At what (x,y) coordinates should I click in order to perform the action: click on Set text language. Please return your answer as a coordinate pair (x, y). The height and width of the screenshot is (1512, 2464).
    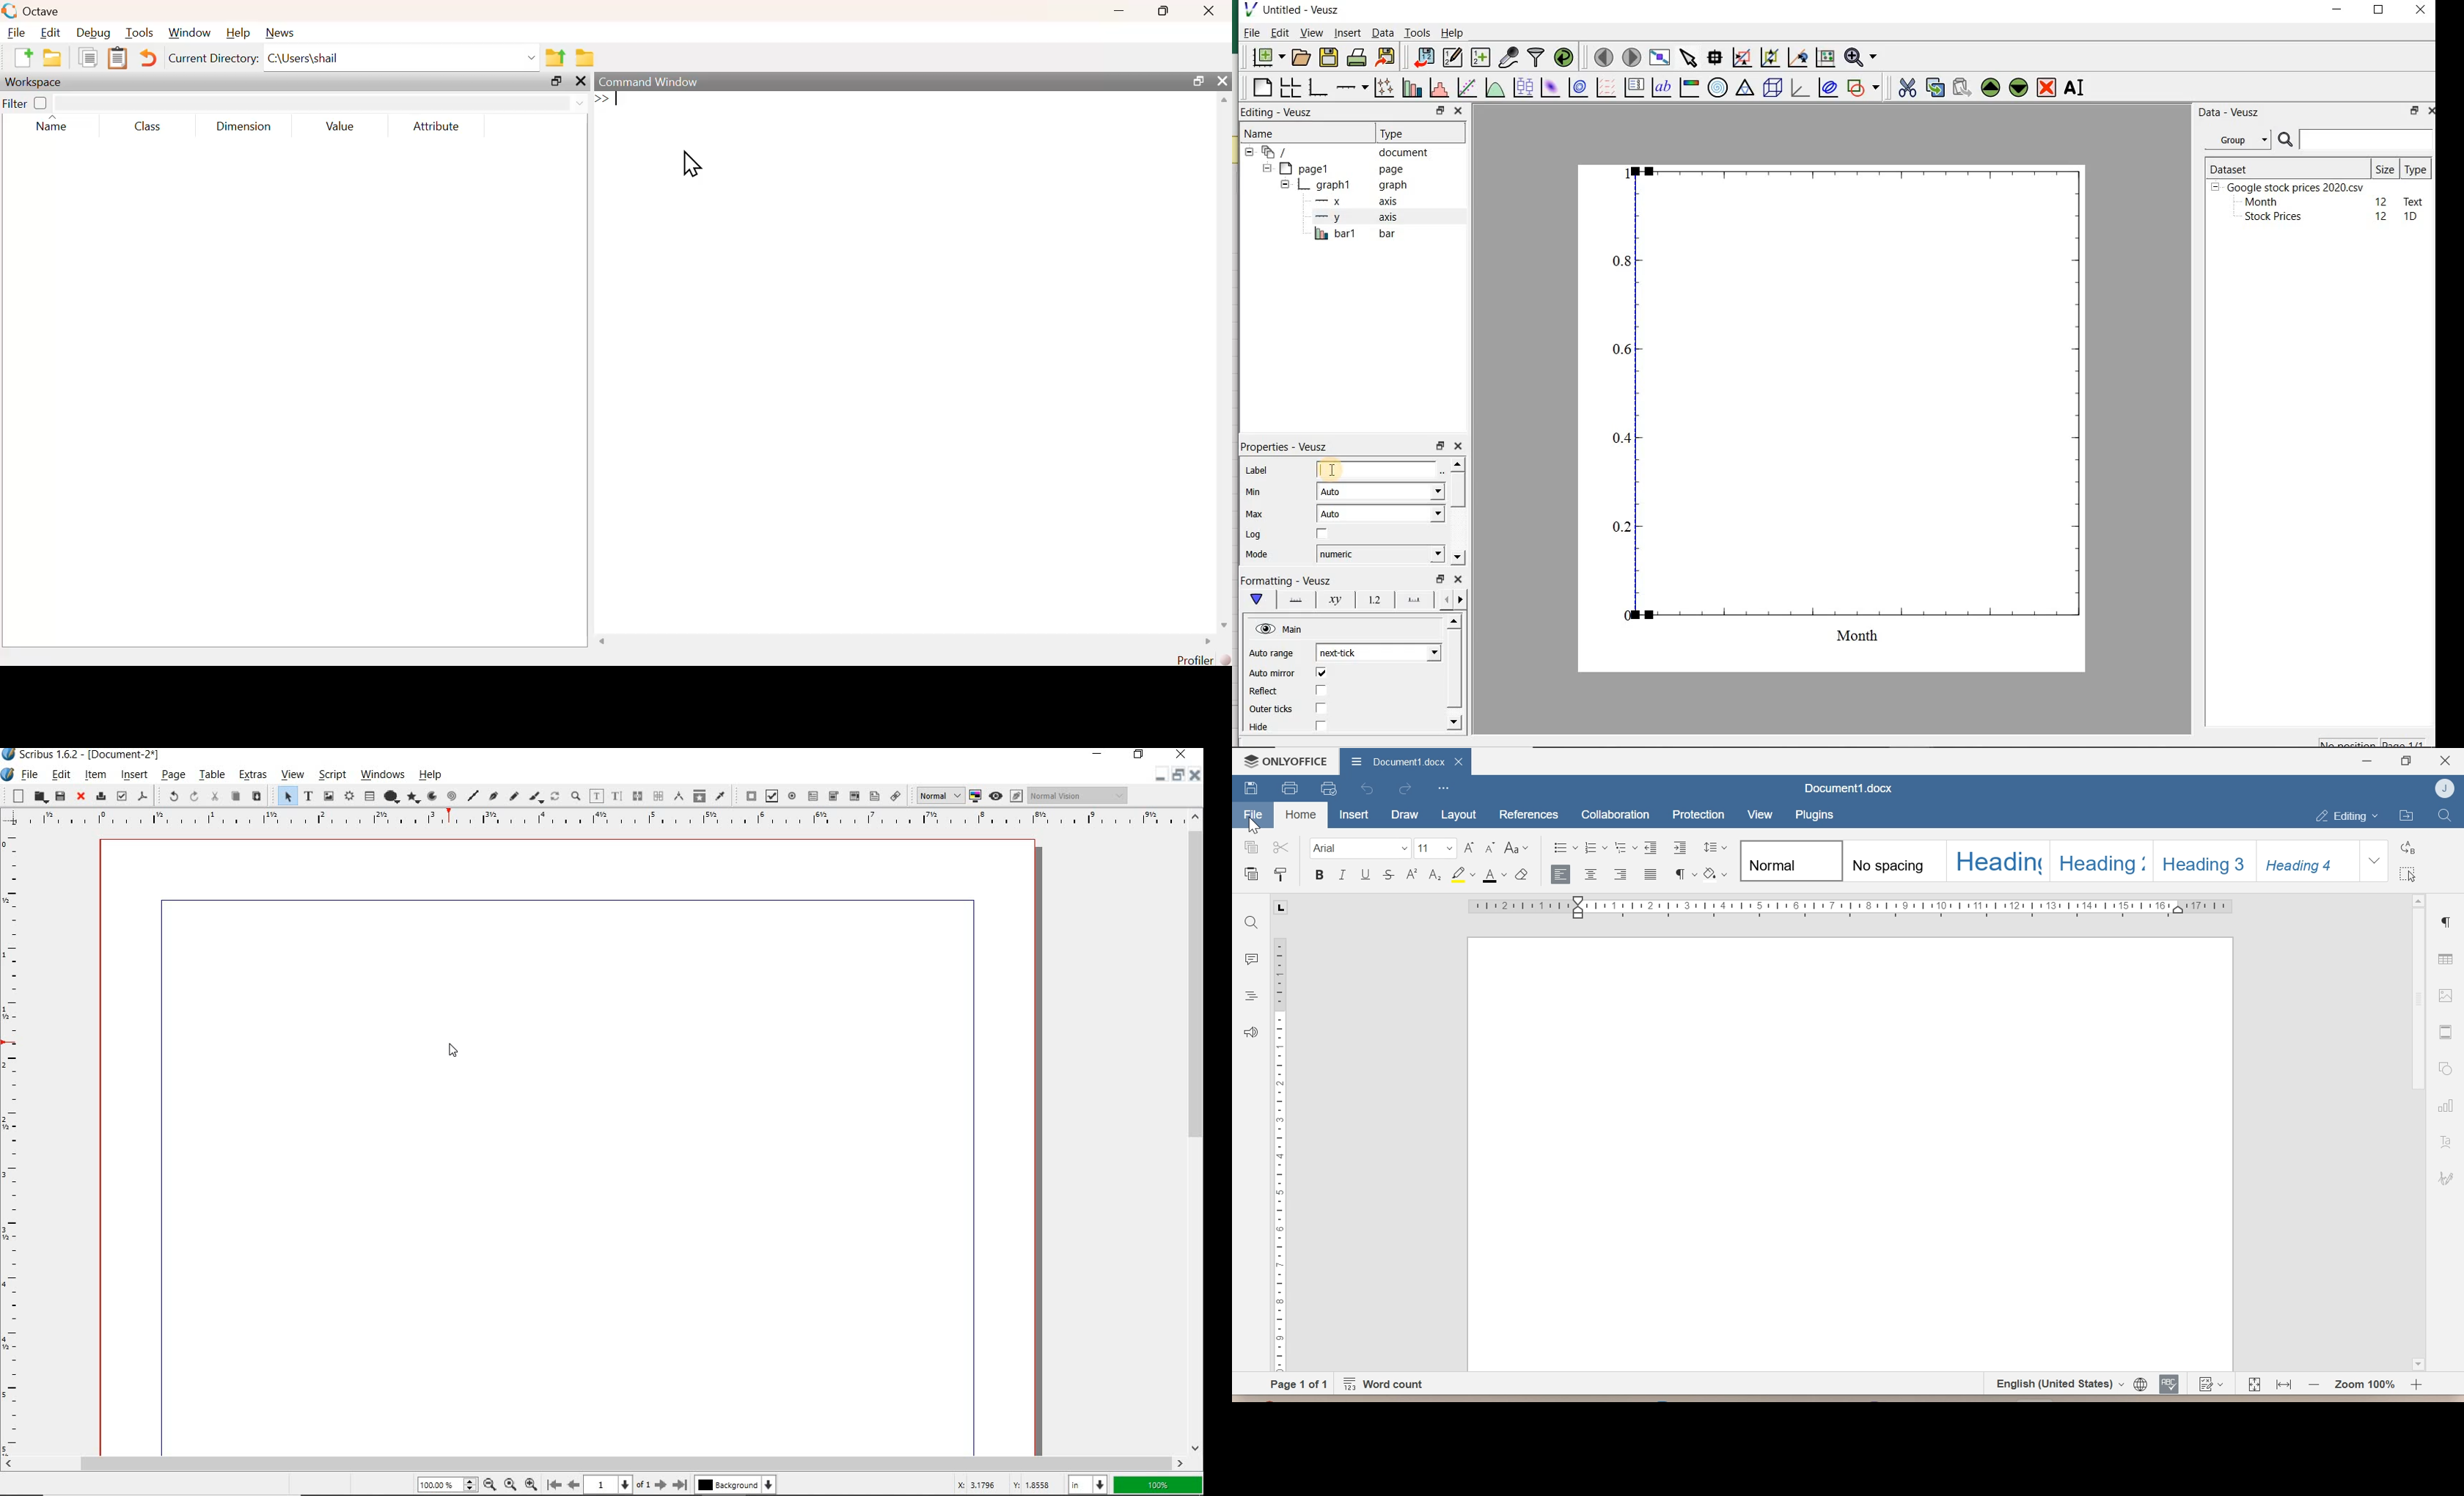
    Looking at the image, I should click on (2055, 1383).